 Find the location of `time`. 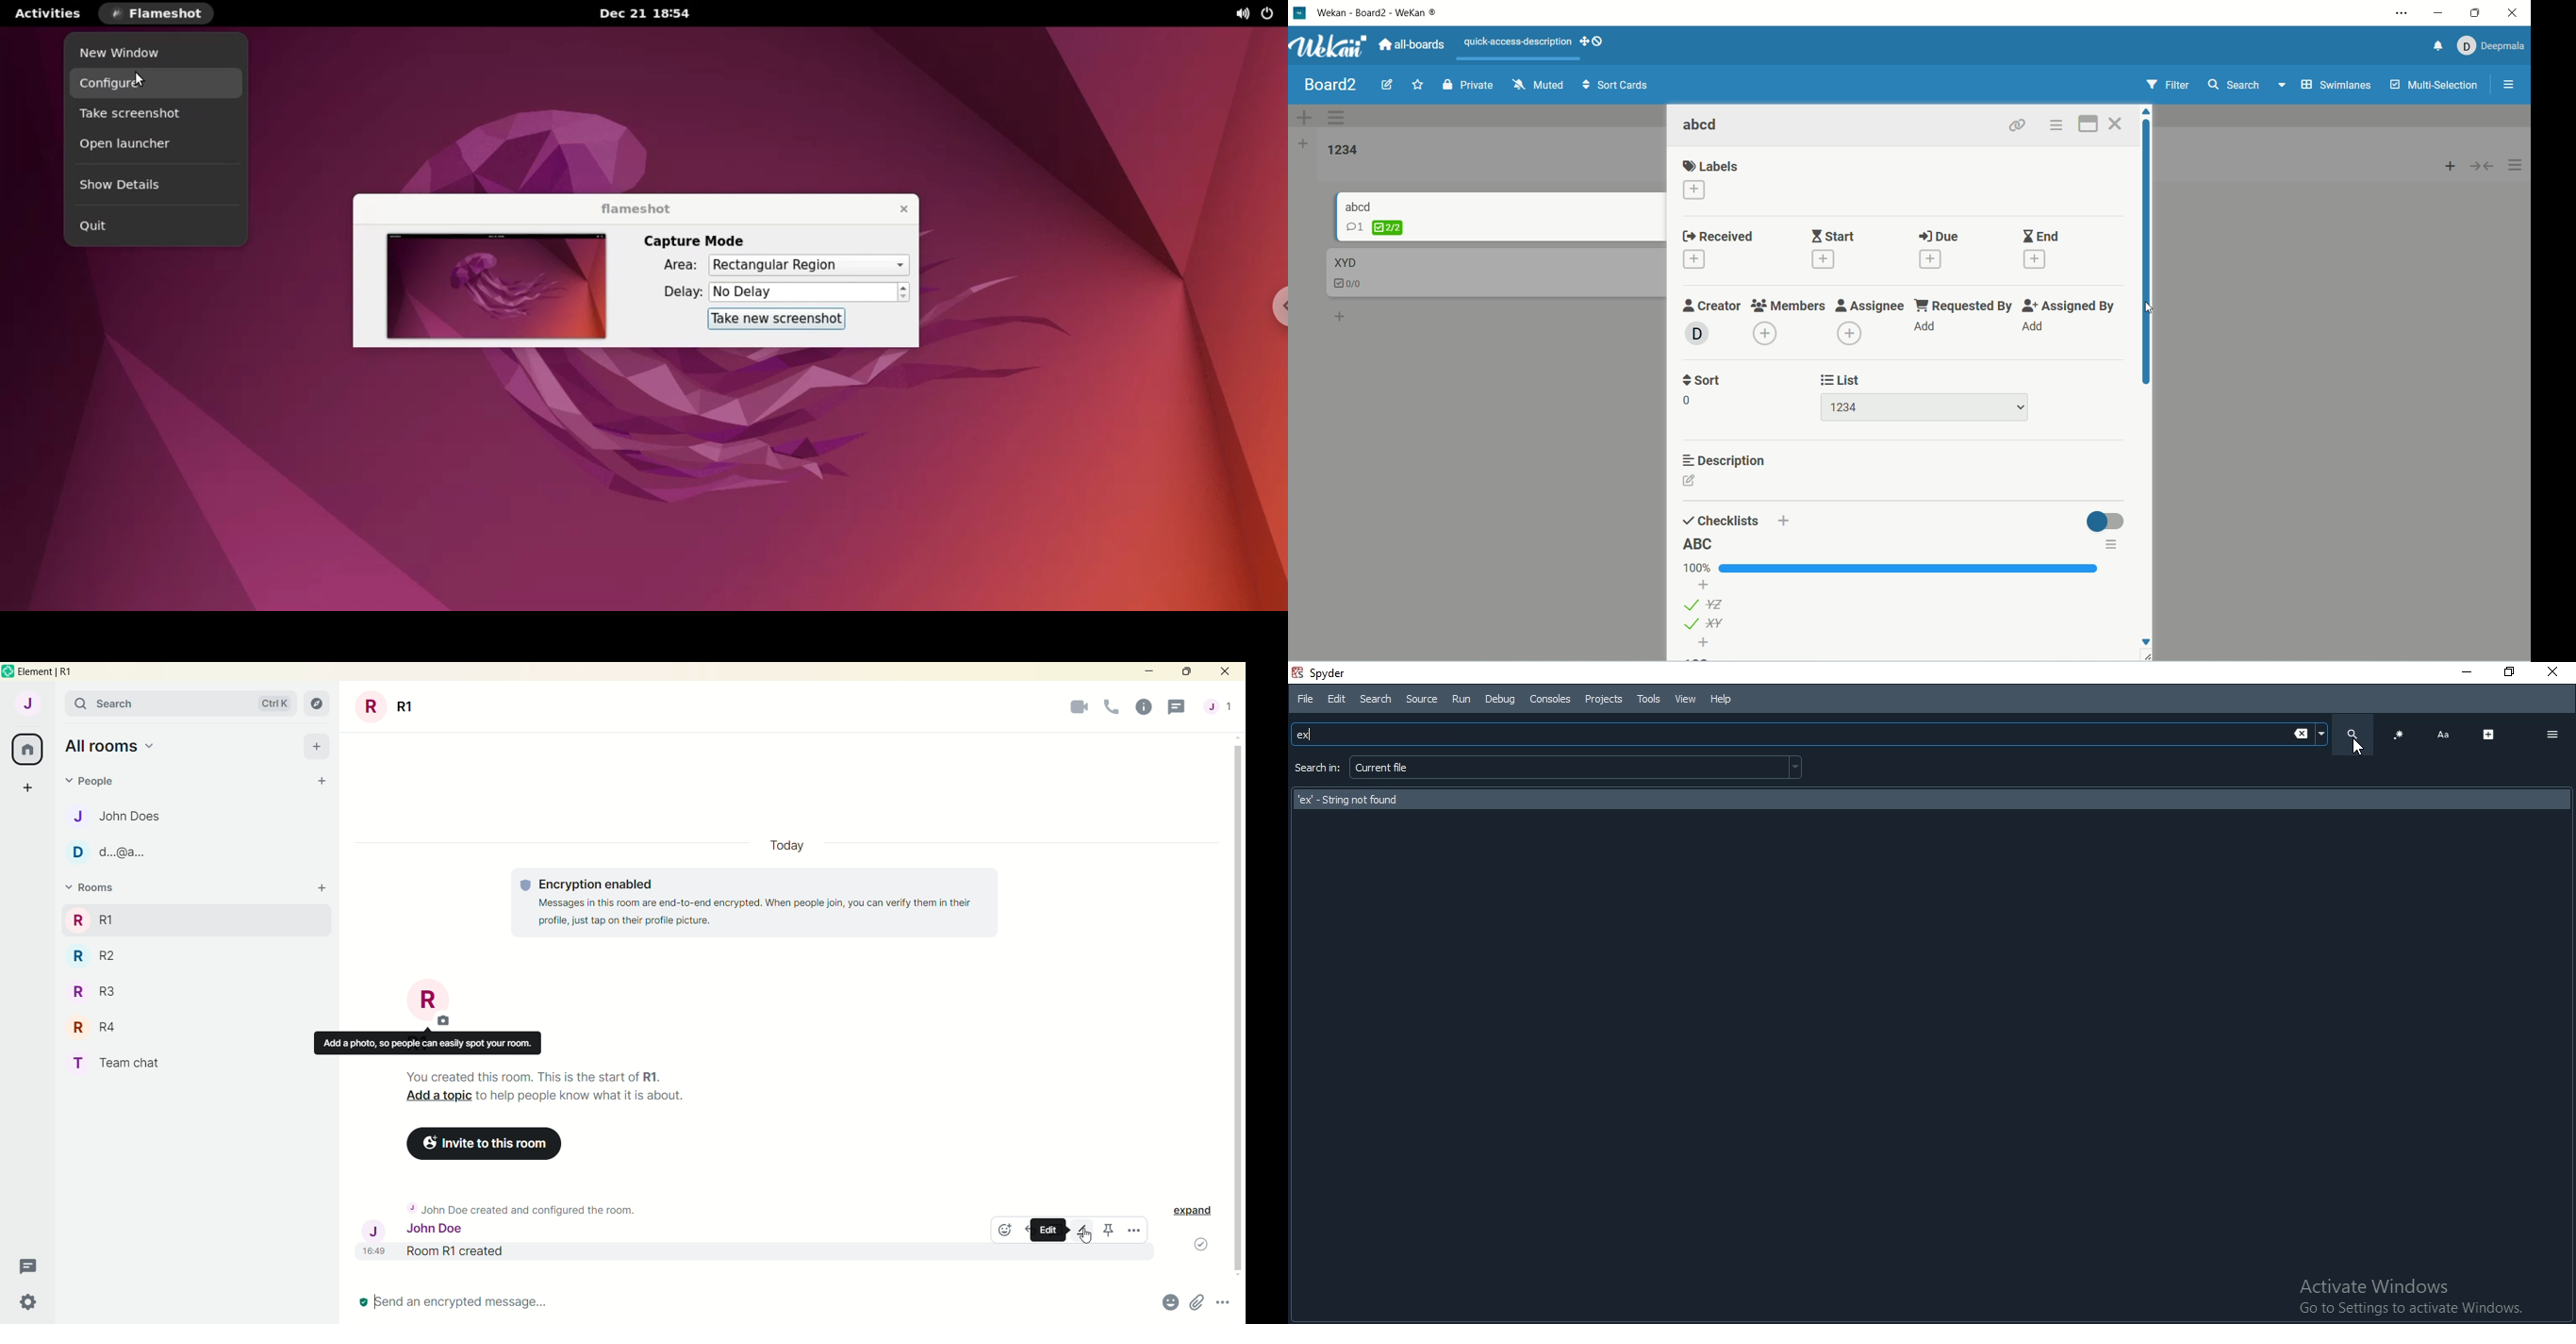

time is located at coordinates (375, 1255).